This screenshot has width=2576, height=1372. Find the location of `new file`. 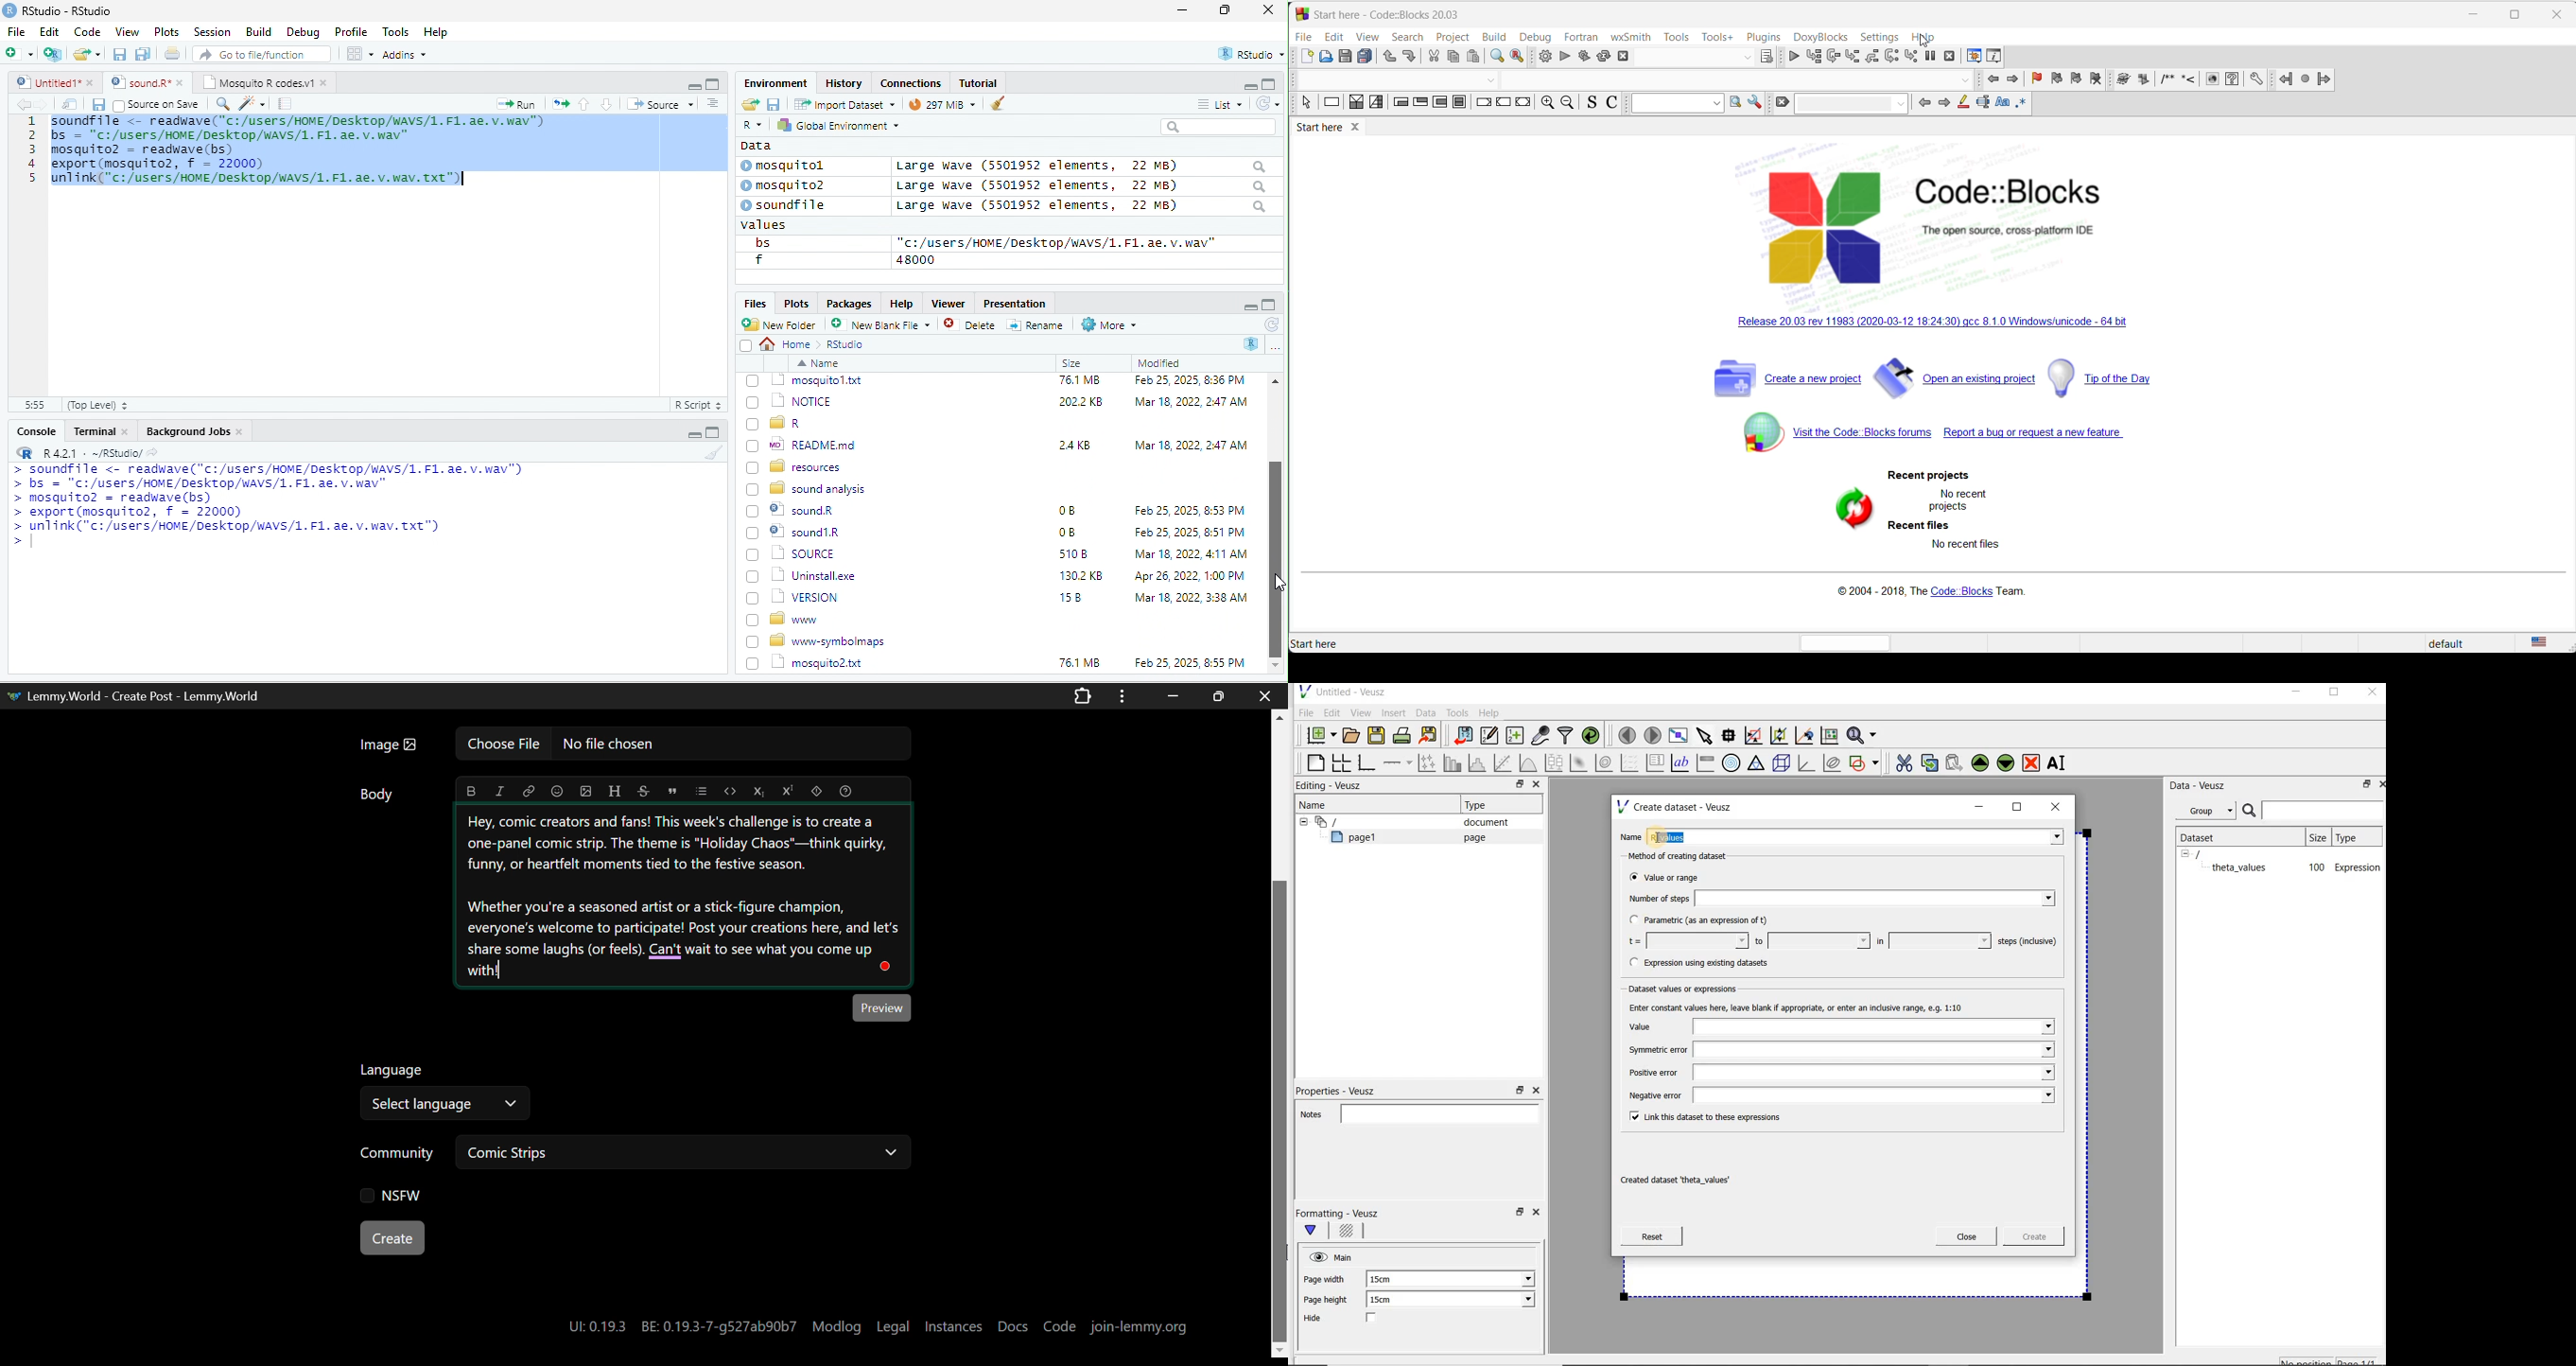

new file is located at coordinates (1305, 57).